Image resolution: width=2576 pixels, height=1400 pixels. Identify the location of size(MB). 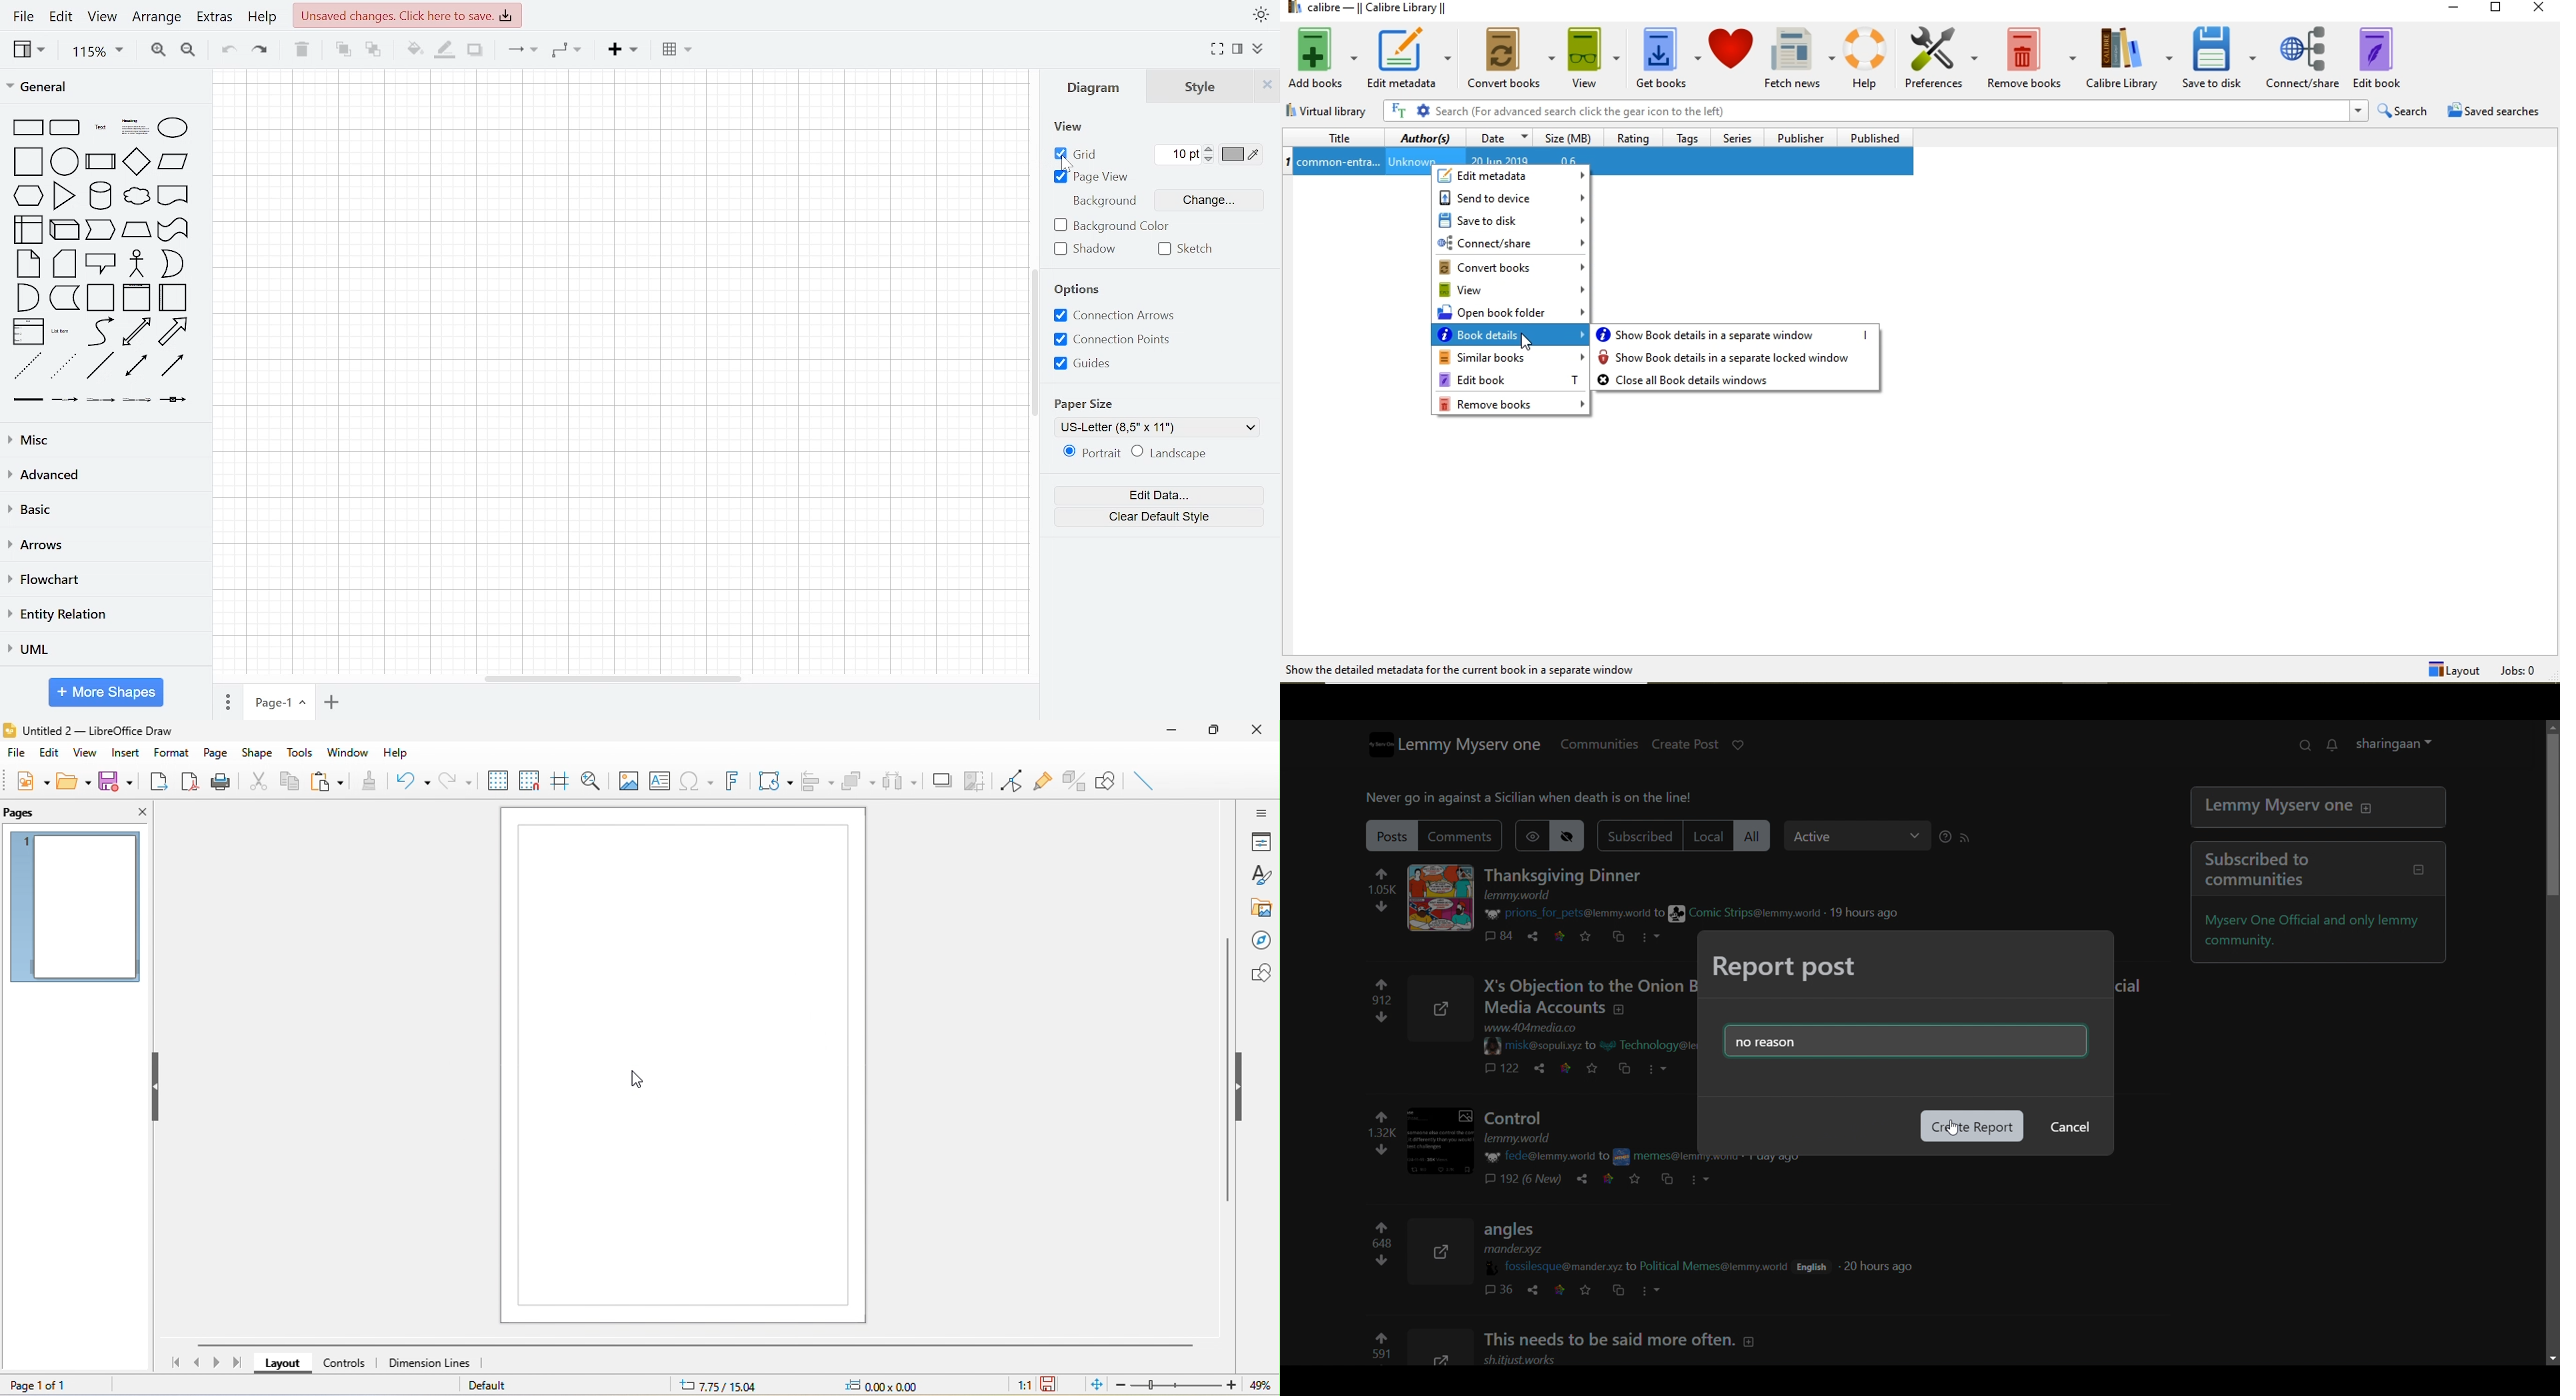
(1565, 139).